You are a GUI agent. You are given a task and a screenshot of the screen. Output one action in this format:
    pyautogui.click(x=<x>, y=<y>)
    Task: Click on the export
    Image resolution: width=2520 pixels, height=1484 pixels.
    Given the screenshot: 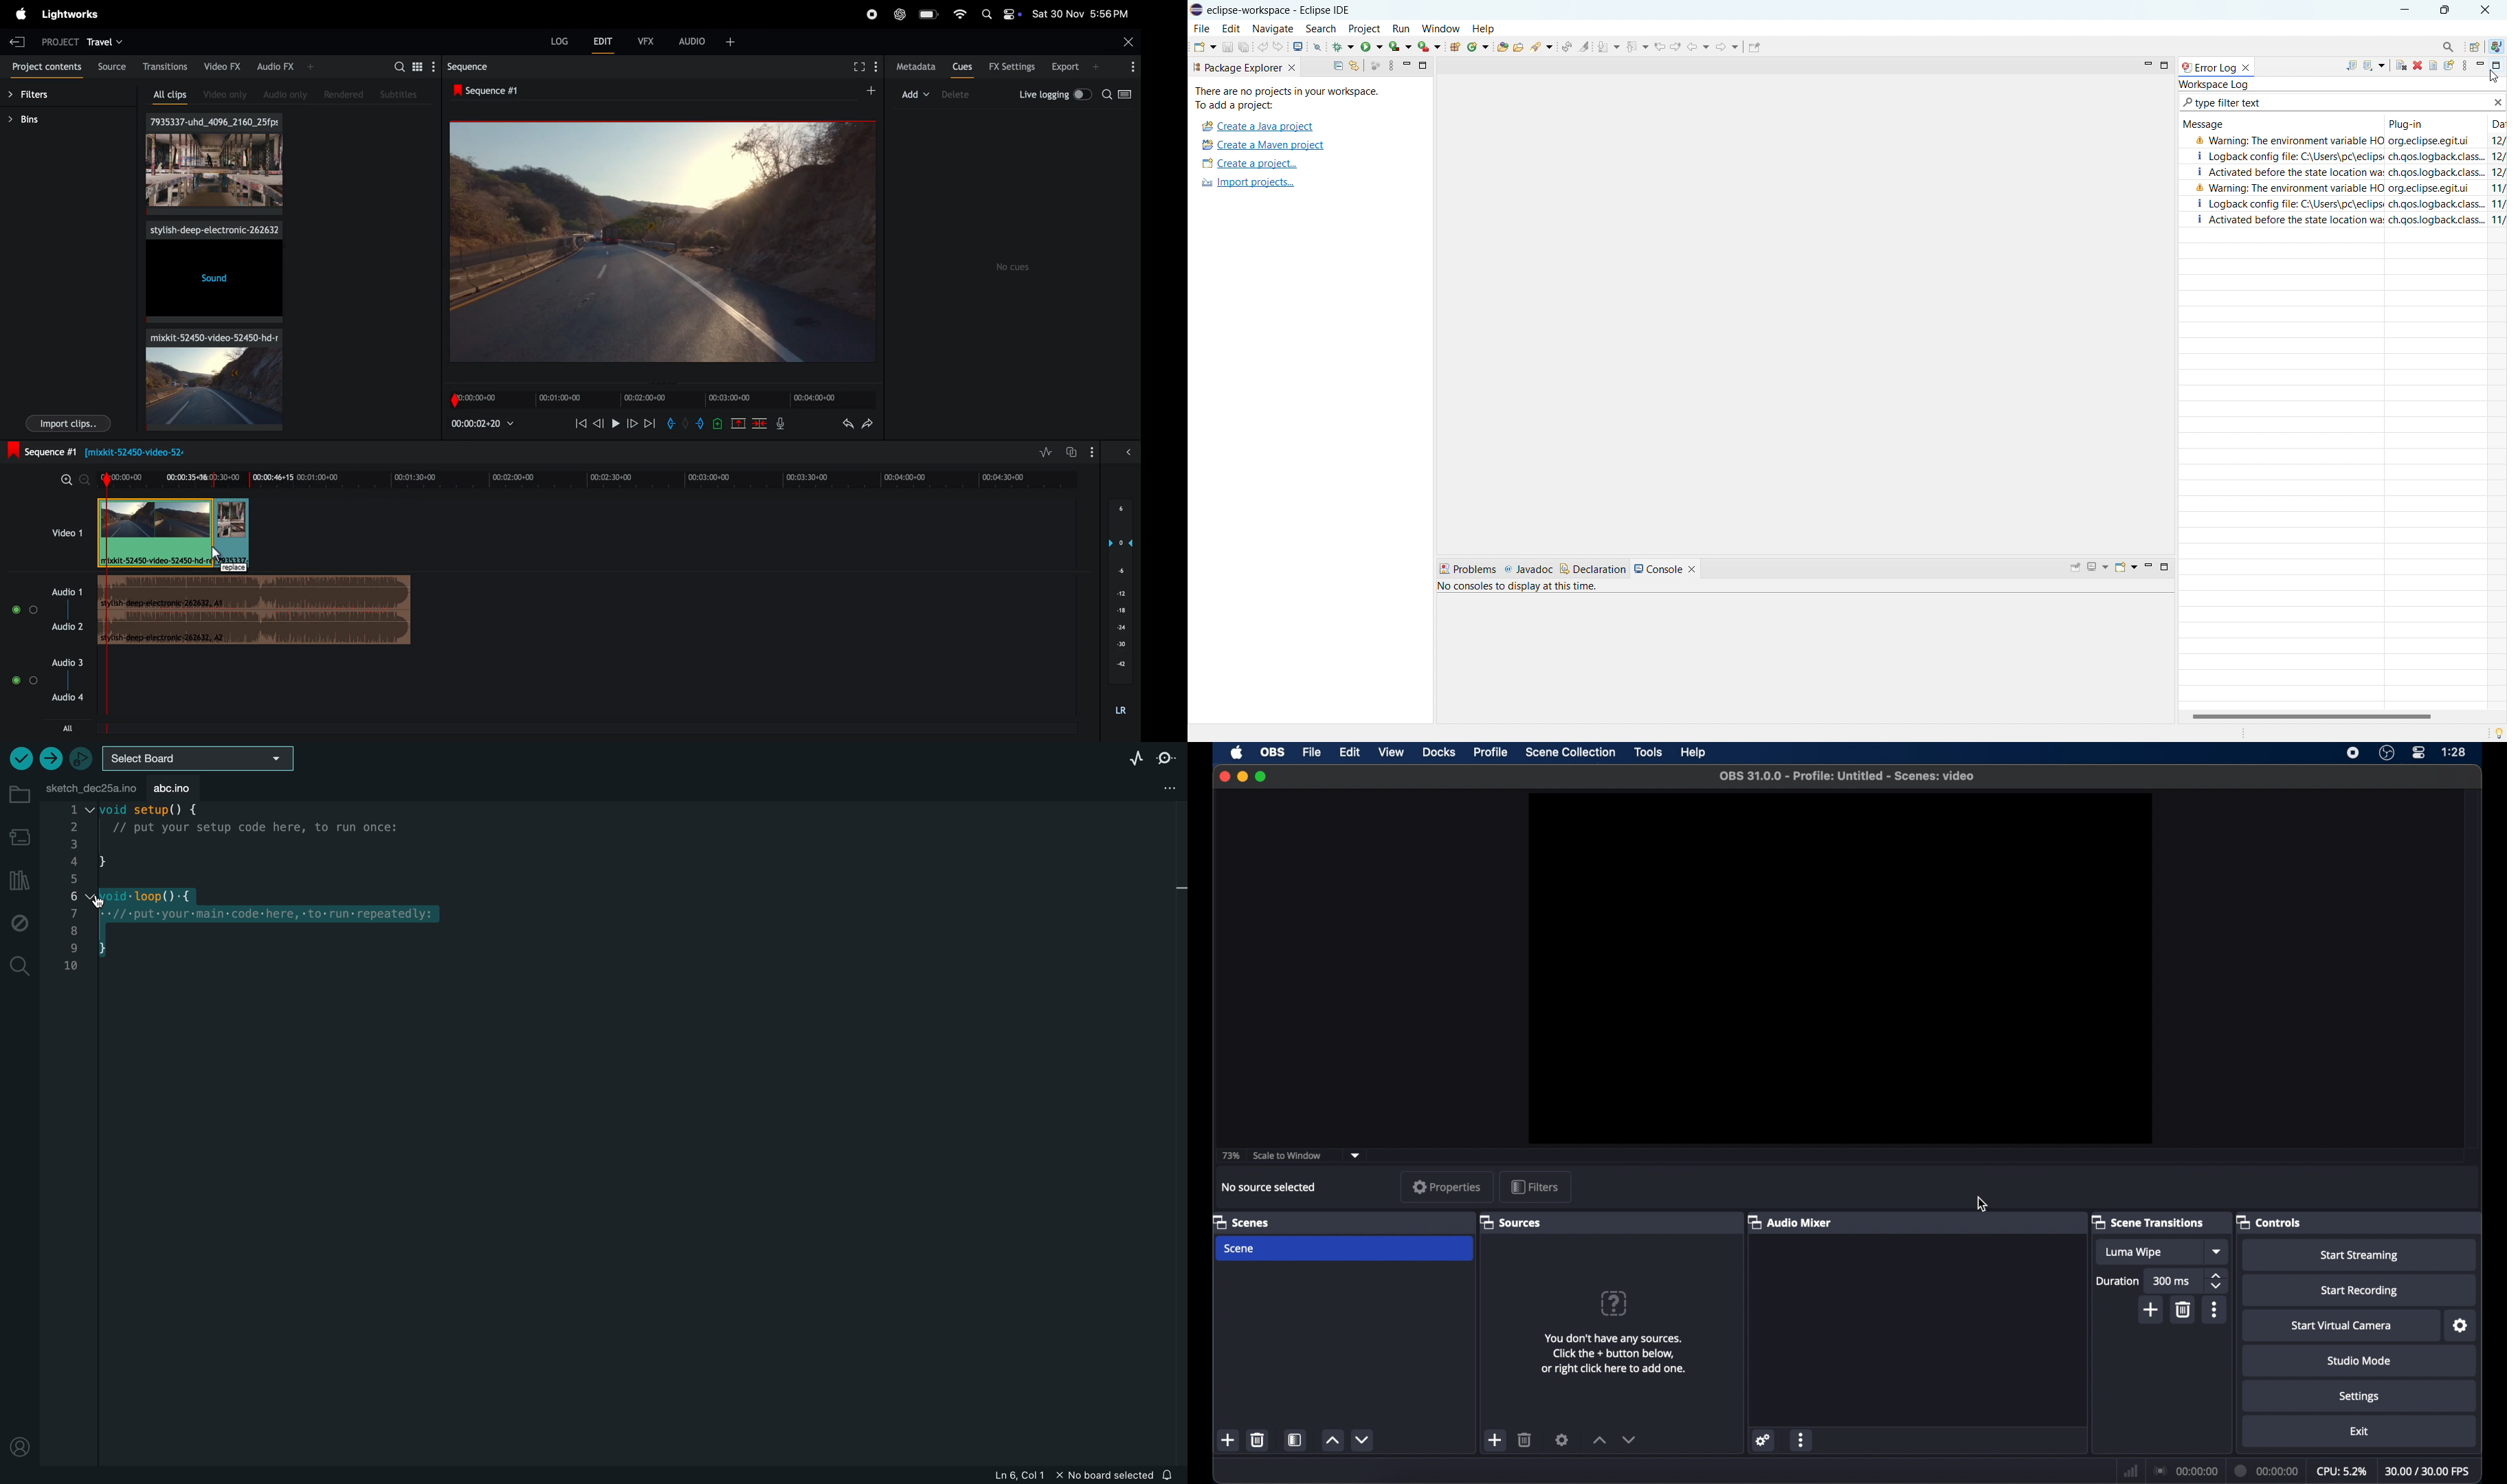 What is the action you would take?
    pyautogui.click(x=1071, y=67)
    